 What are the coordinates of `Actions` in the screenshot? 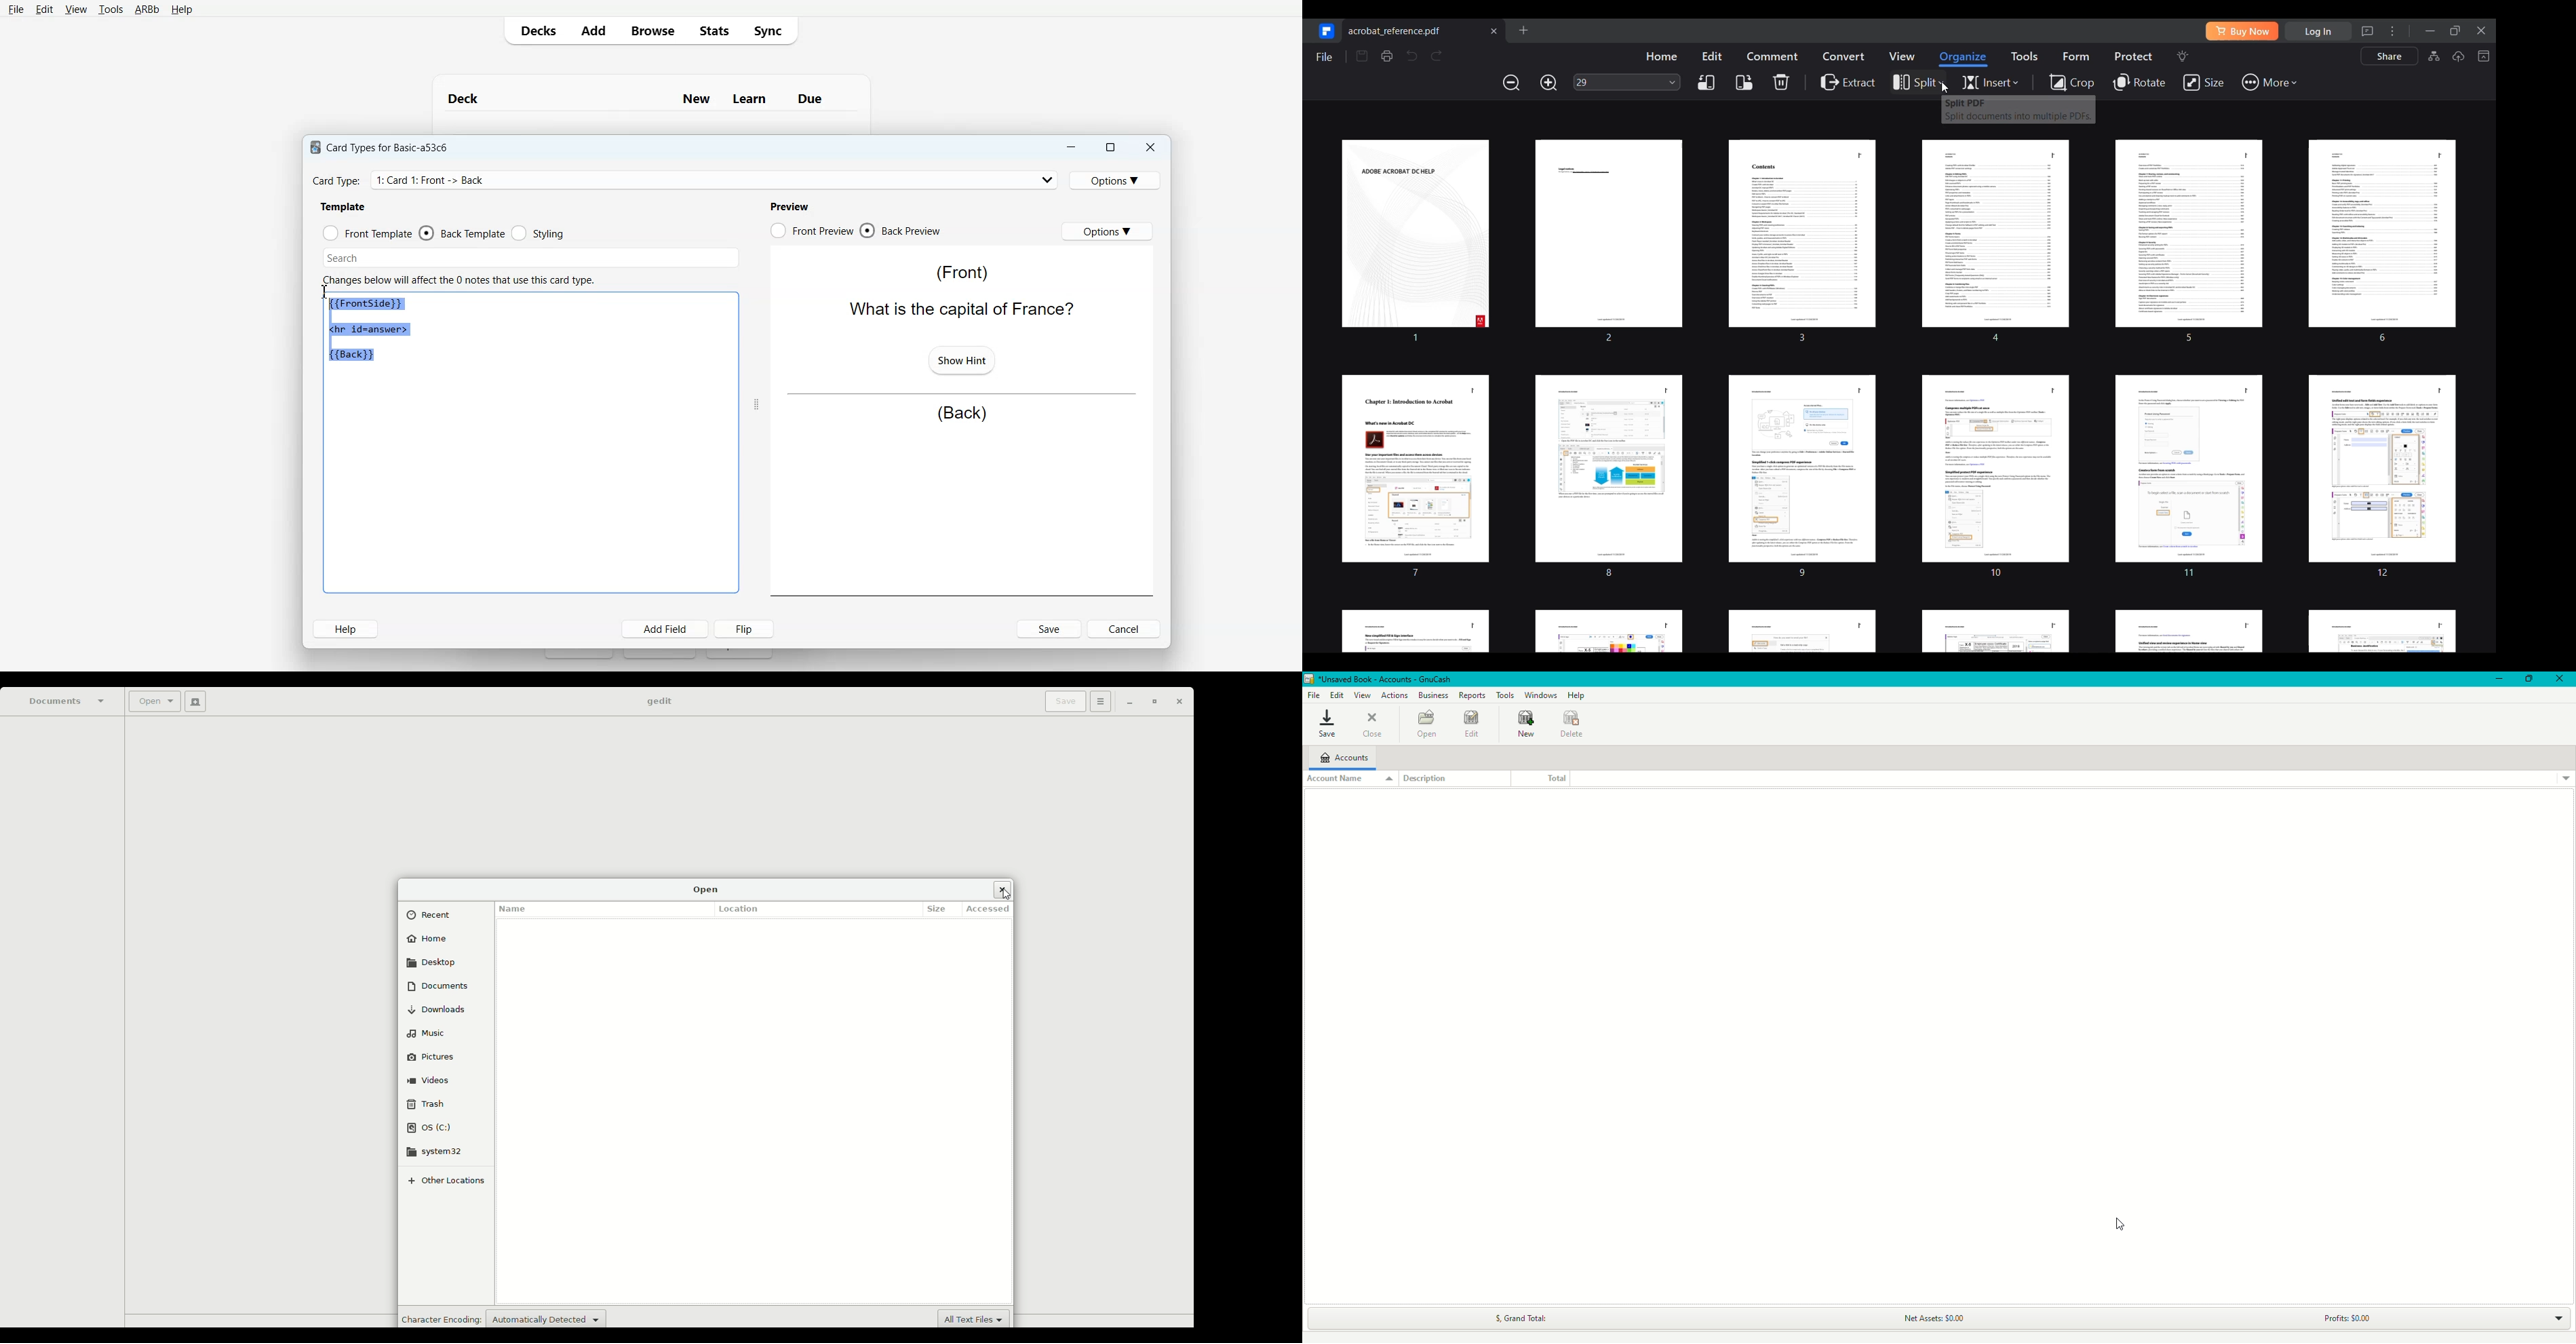 It's located at (1395, 696).